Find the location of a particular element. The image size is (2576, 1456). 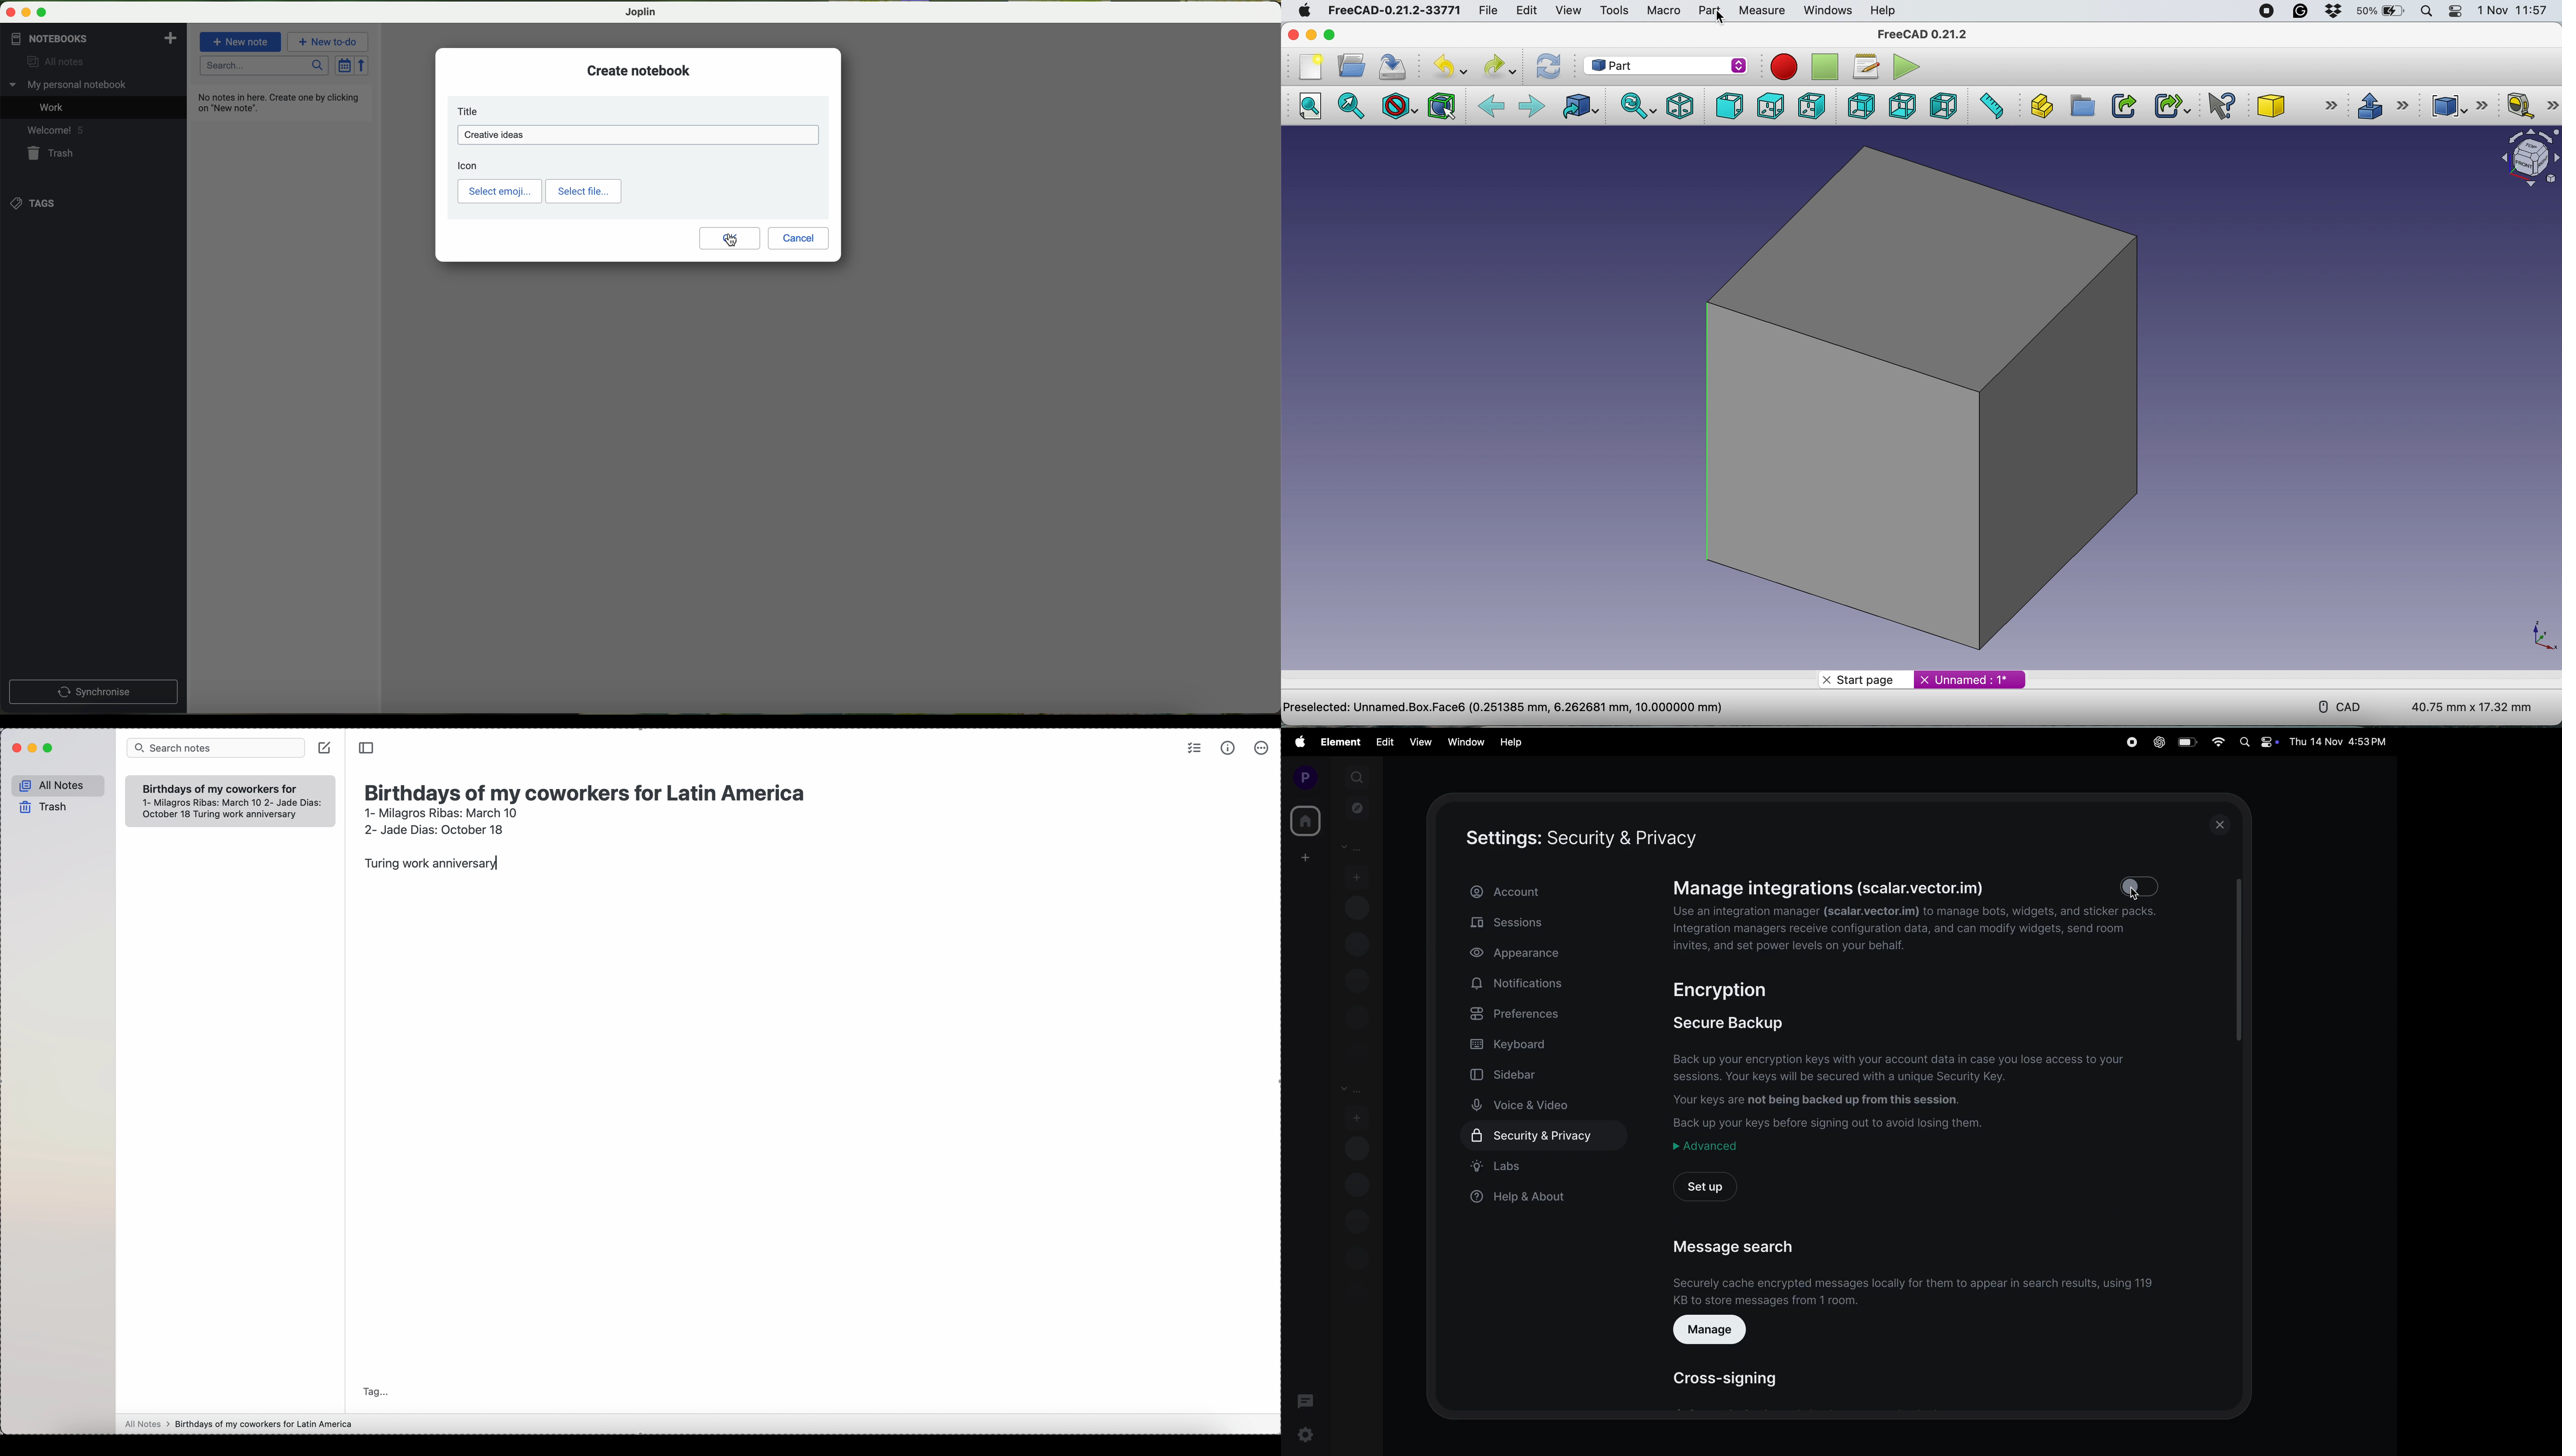

Birthdays of my coworkers for Latin America is located at coordinates (589, 791).